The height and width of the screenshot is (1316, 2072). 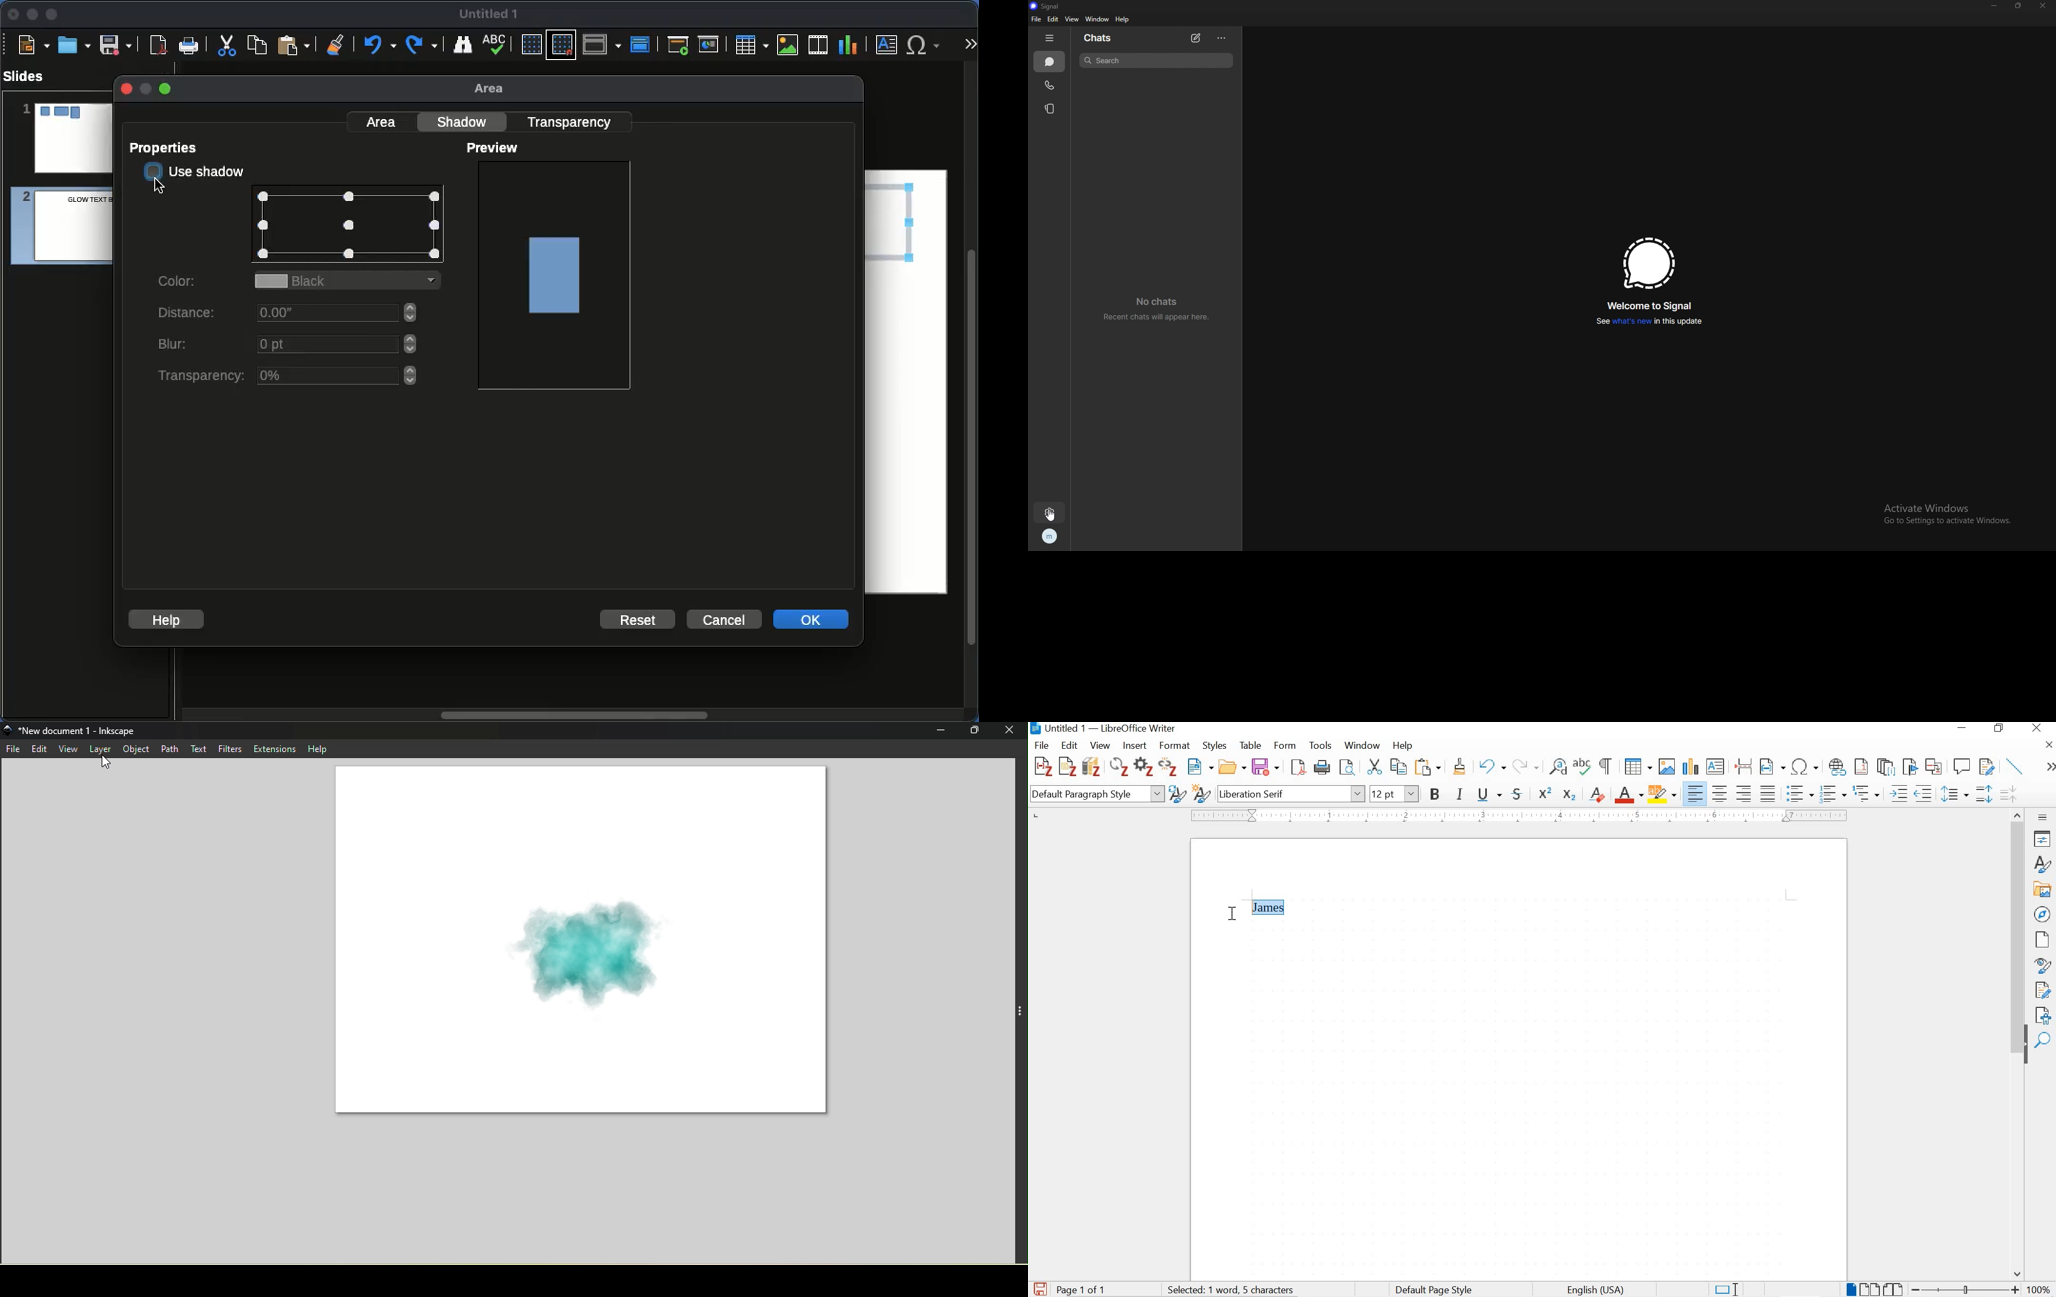 What do you see at coordinates (1265, 767) in the screenshot?
I see `save` at bounding box center [1265, 767].